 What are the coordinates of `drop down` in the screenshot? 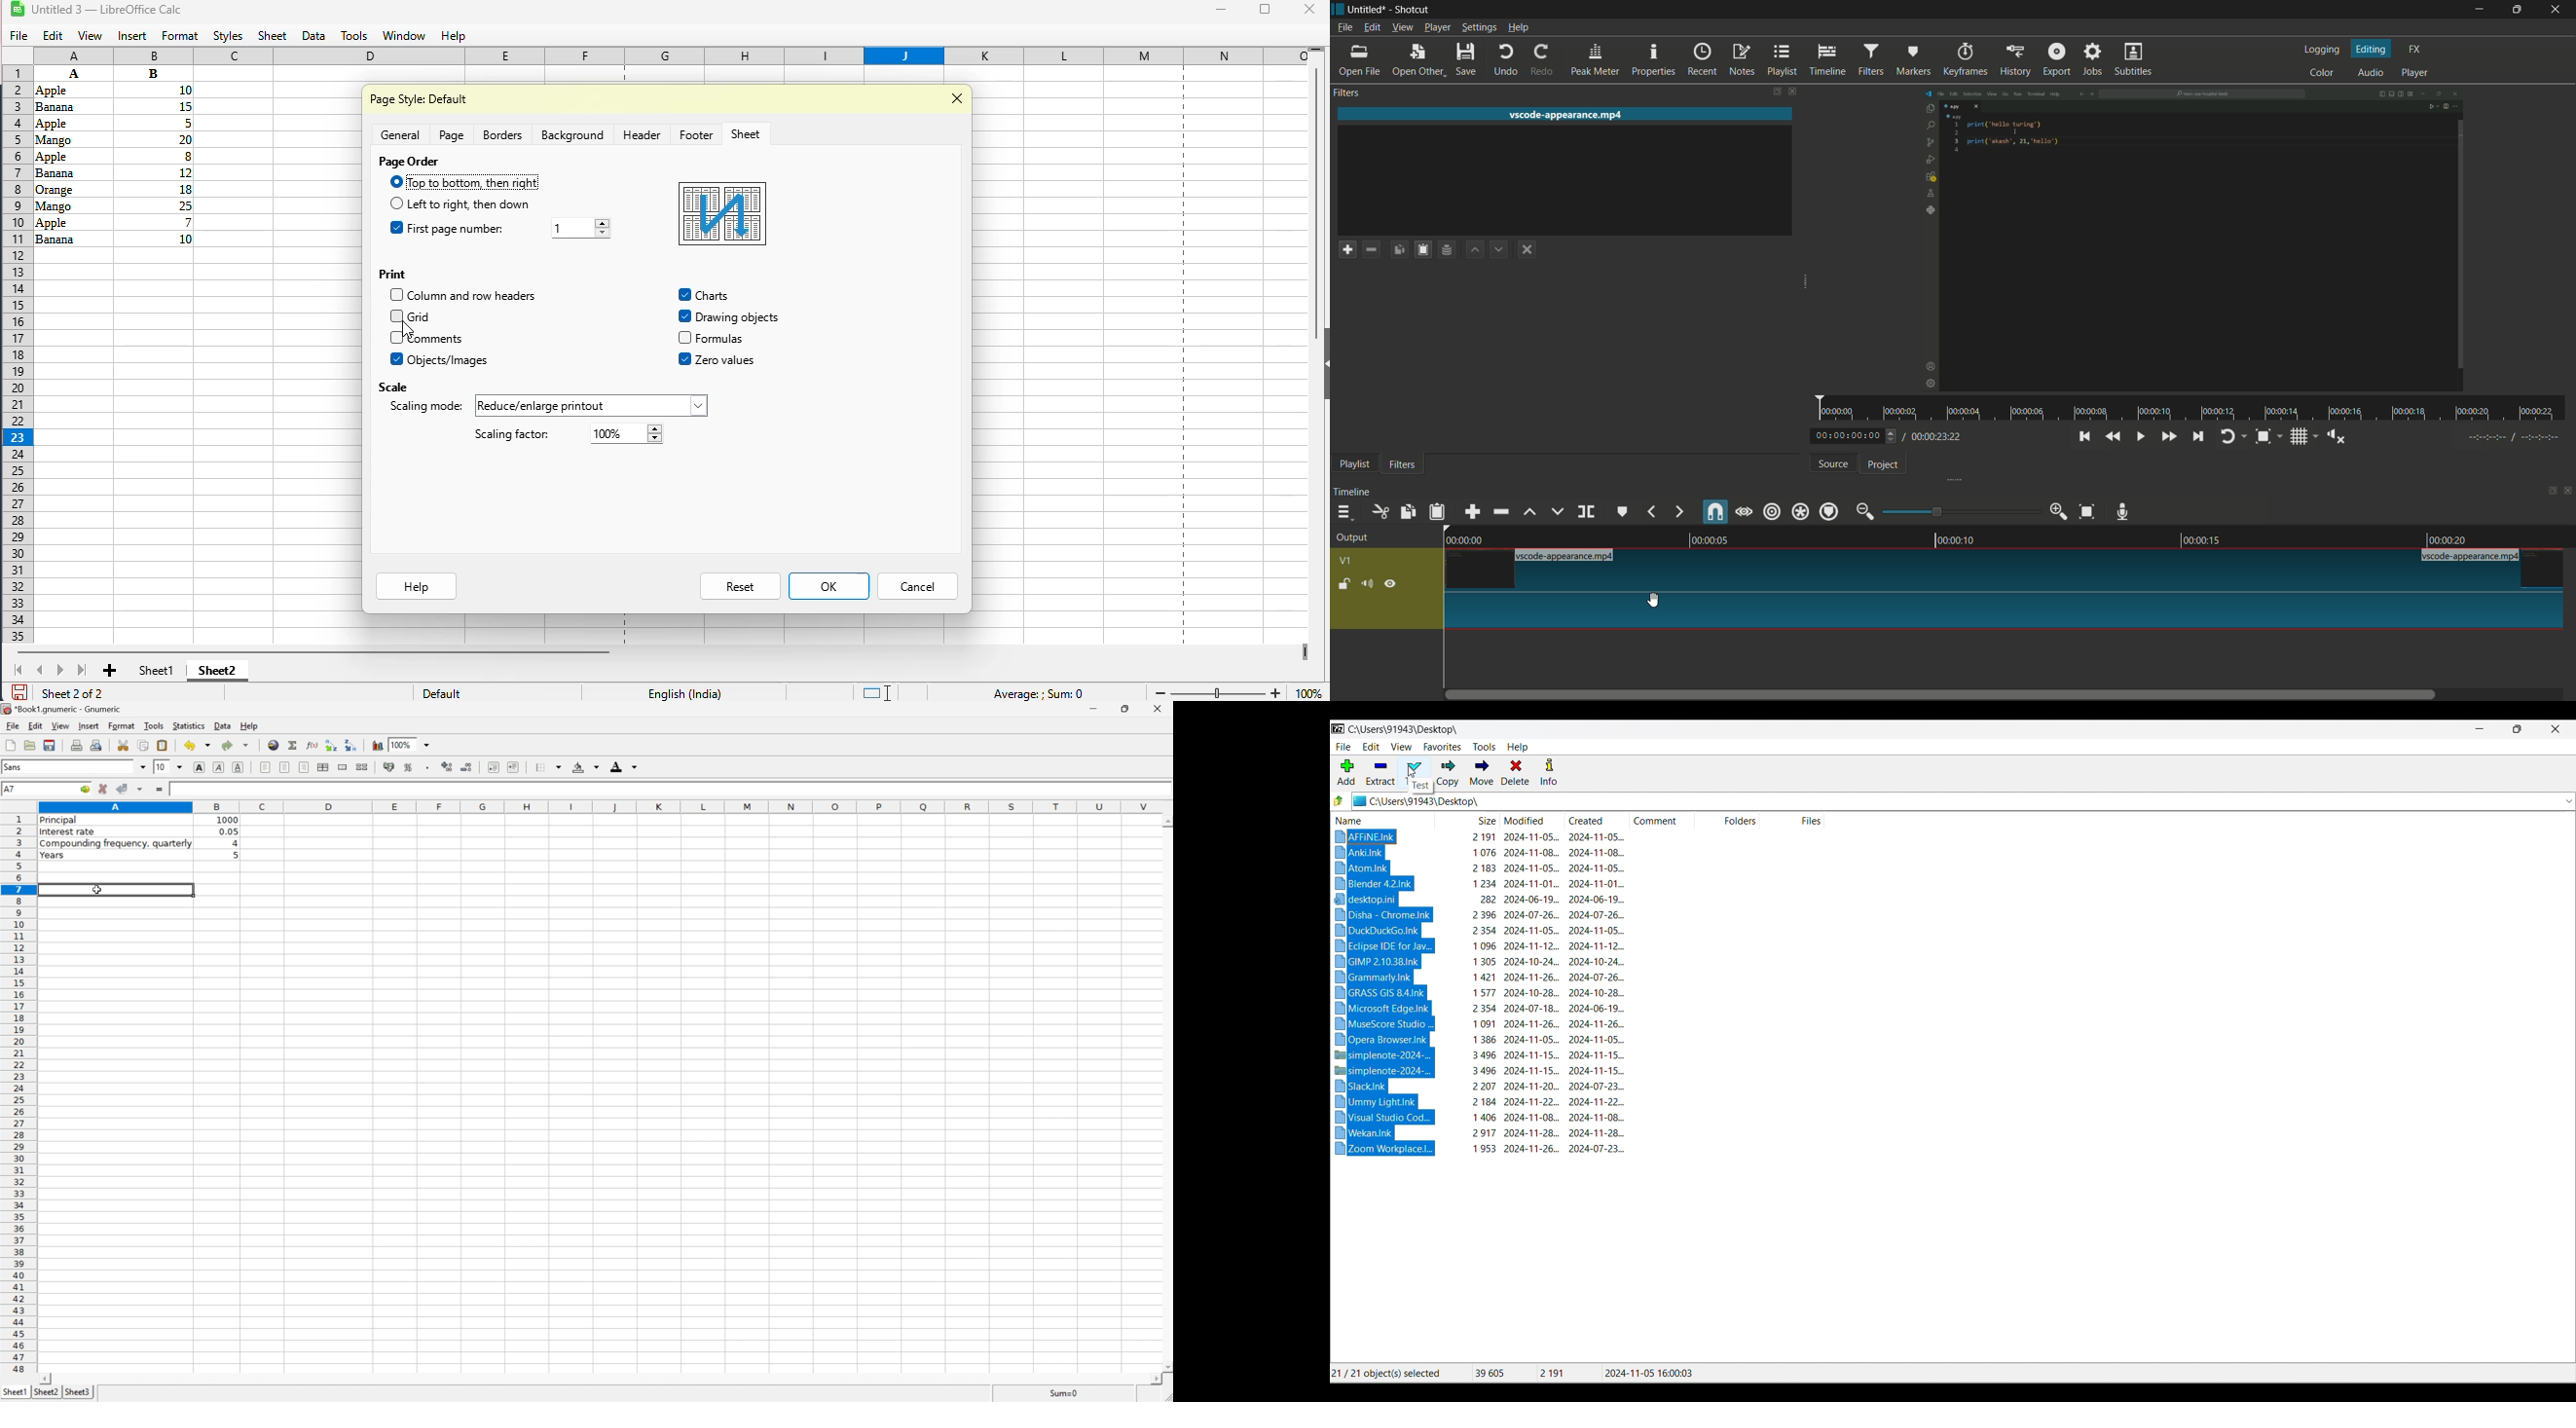 It's located at (428, 746).